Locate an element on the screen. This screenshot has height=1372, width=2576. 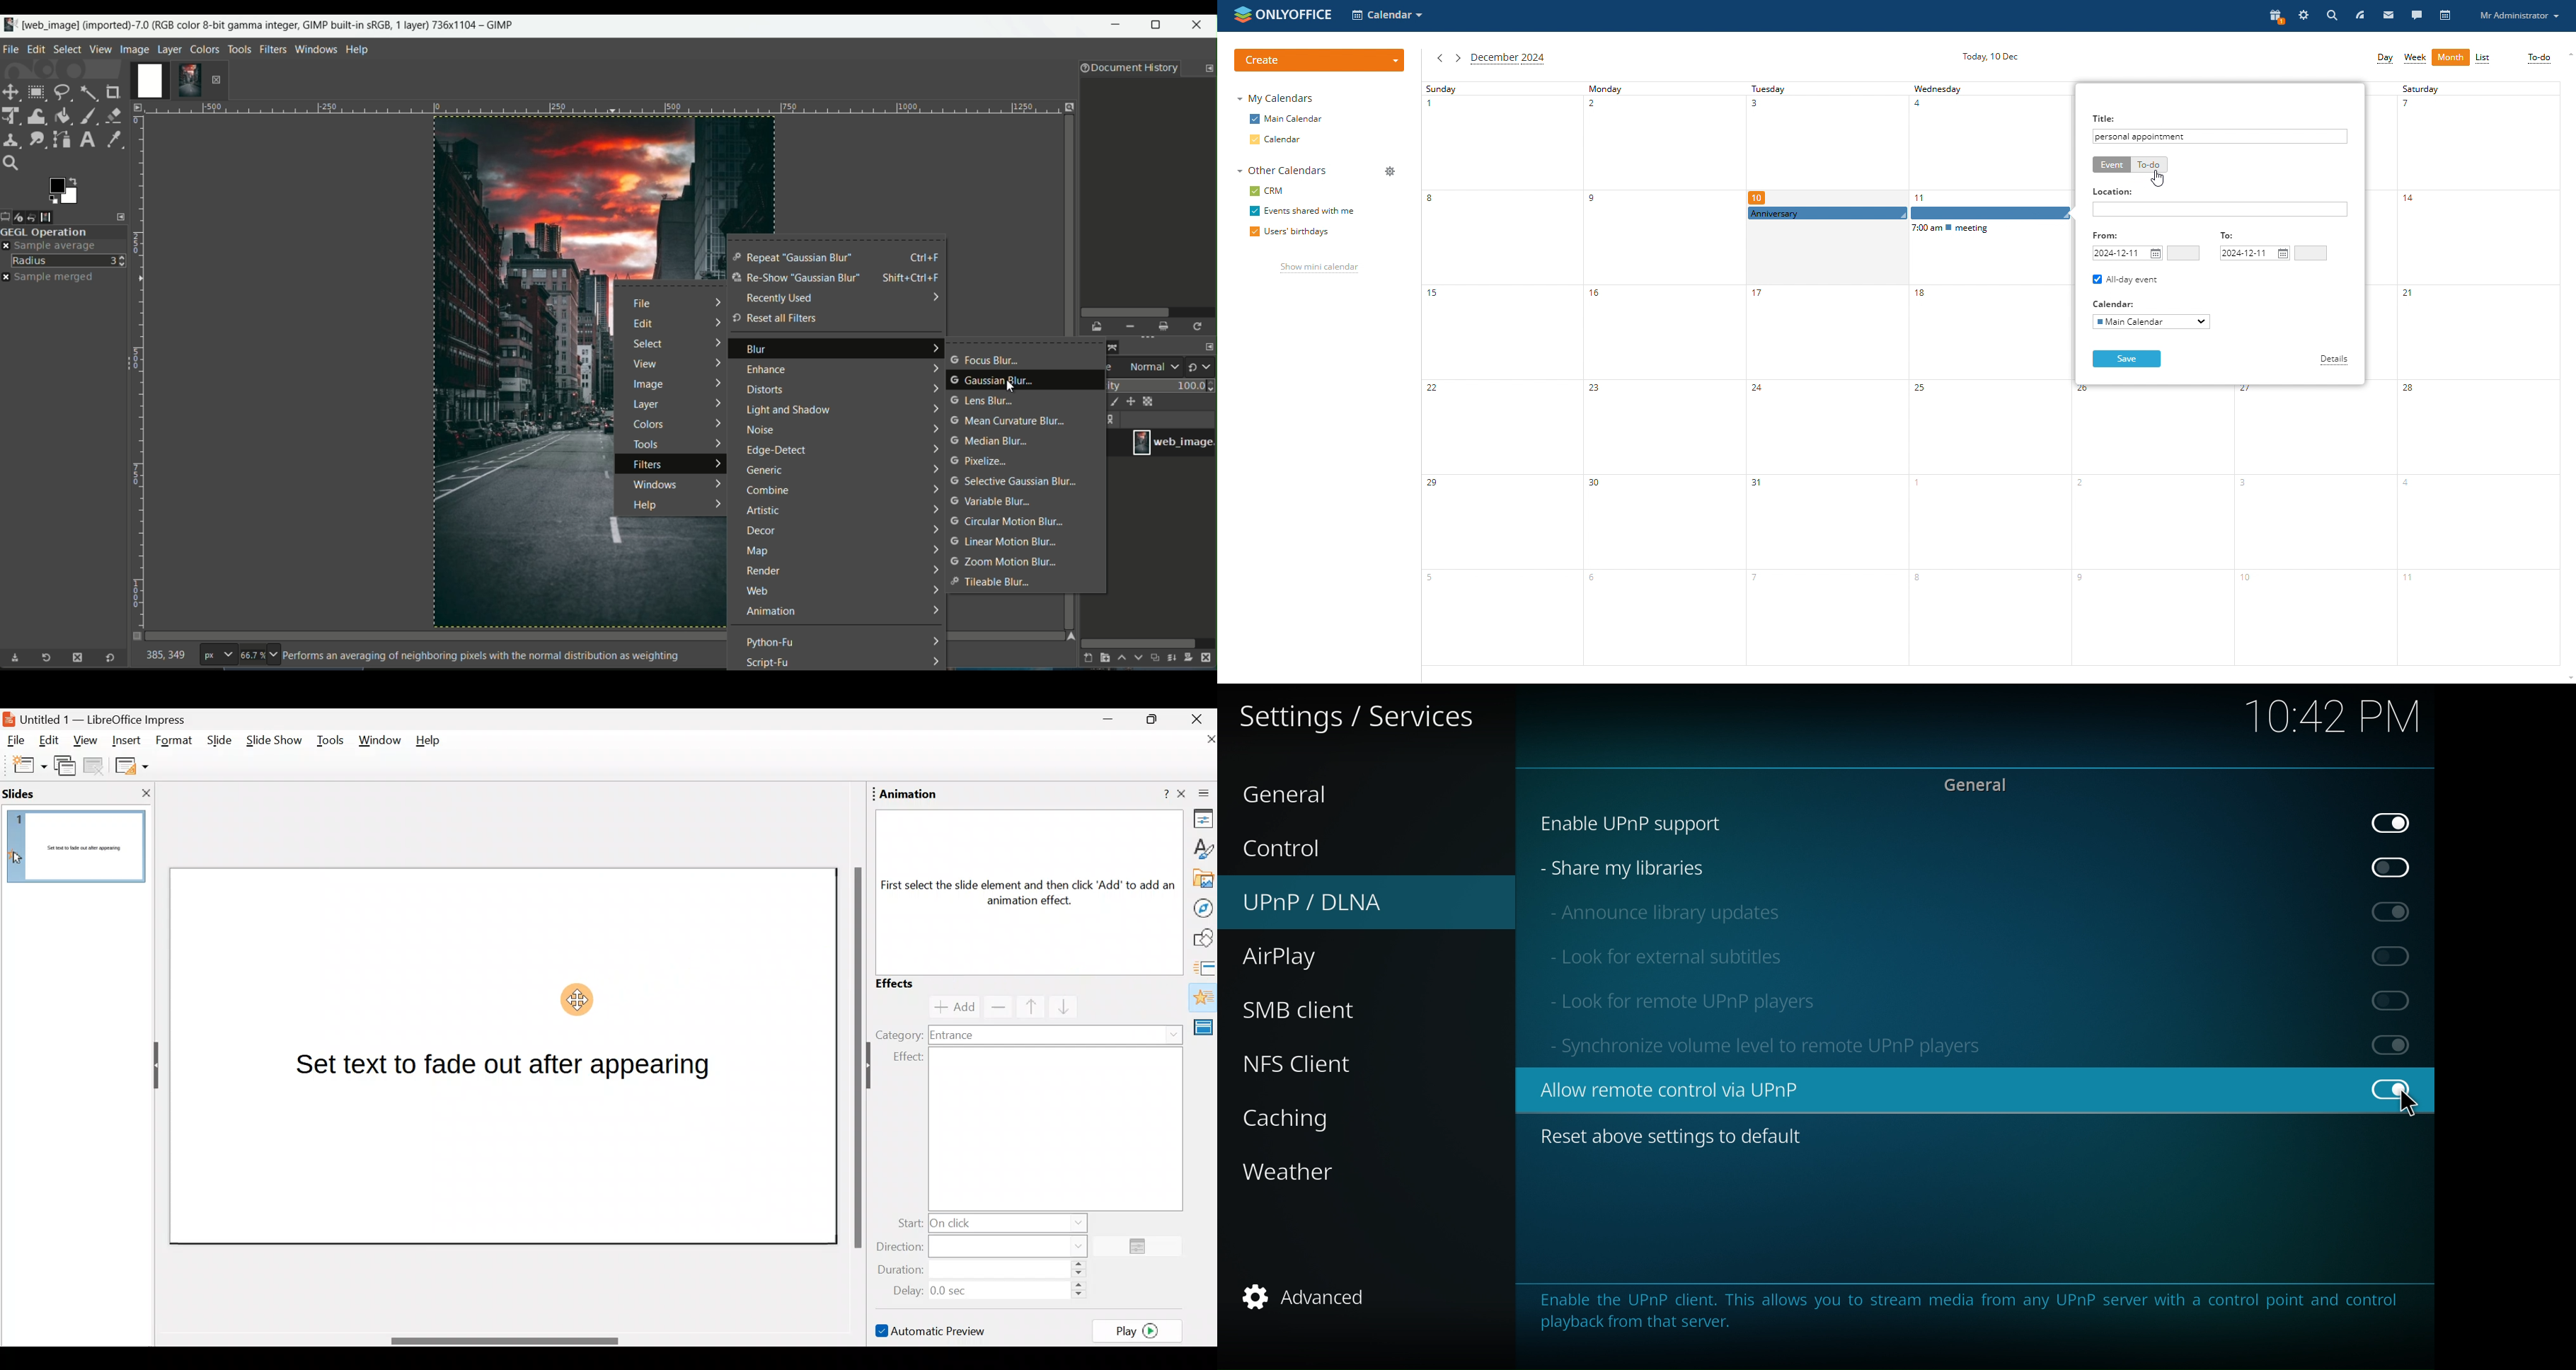
opacity is located at coordinates (1161, 385).